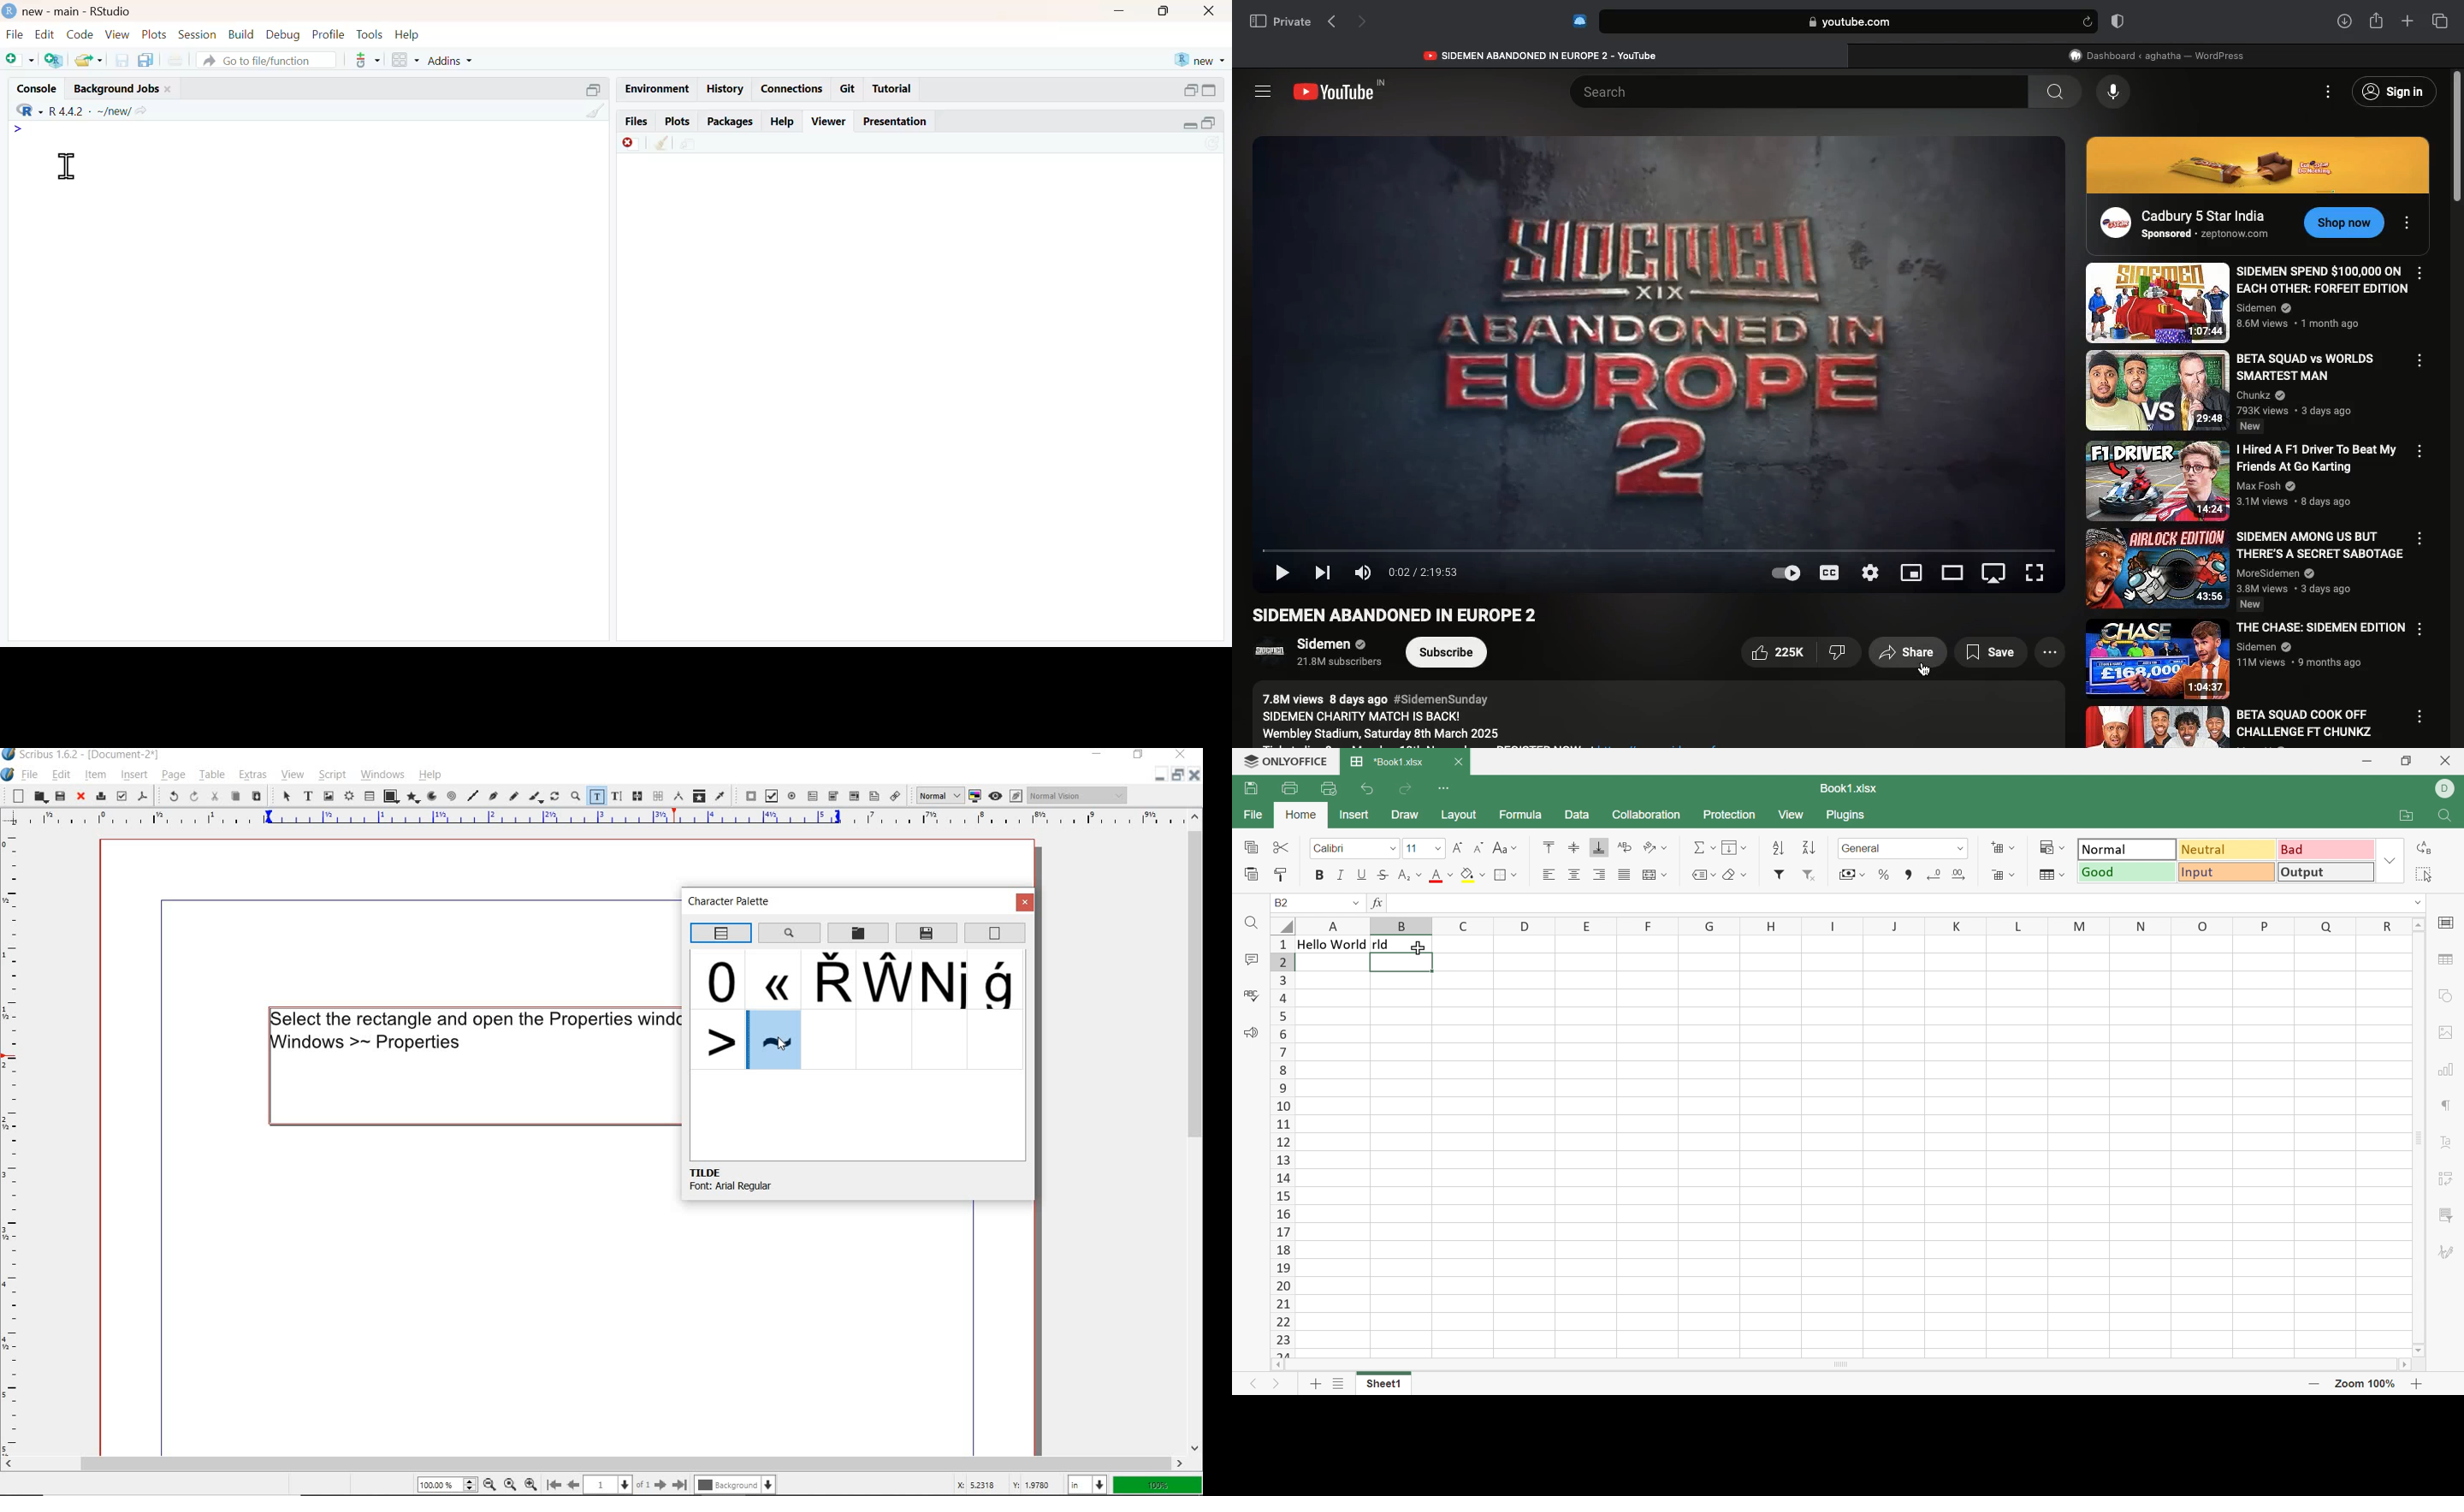  Describe the element at coordinates (2425, 848) in the screenshot. I see `Replace` at that location.